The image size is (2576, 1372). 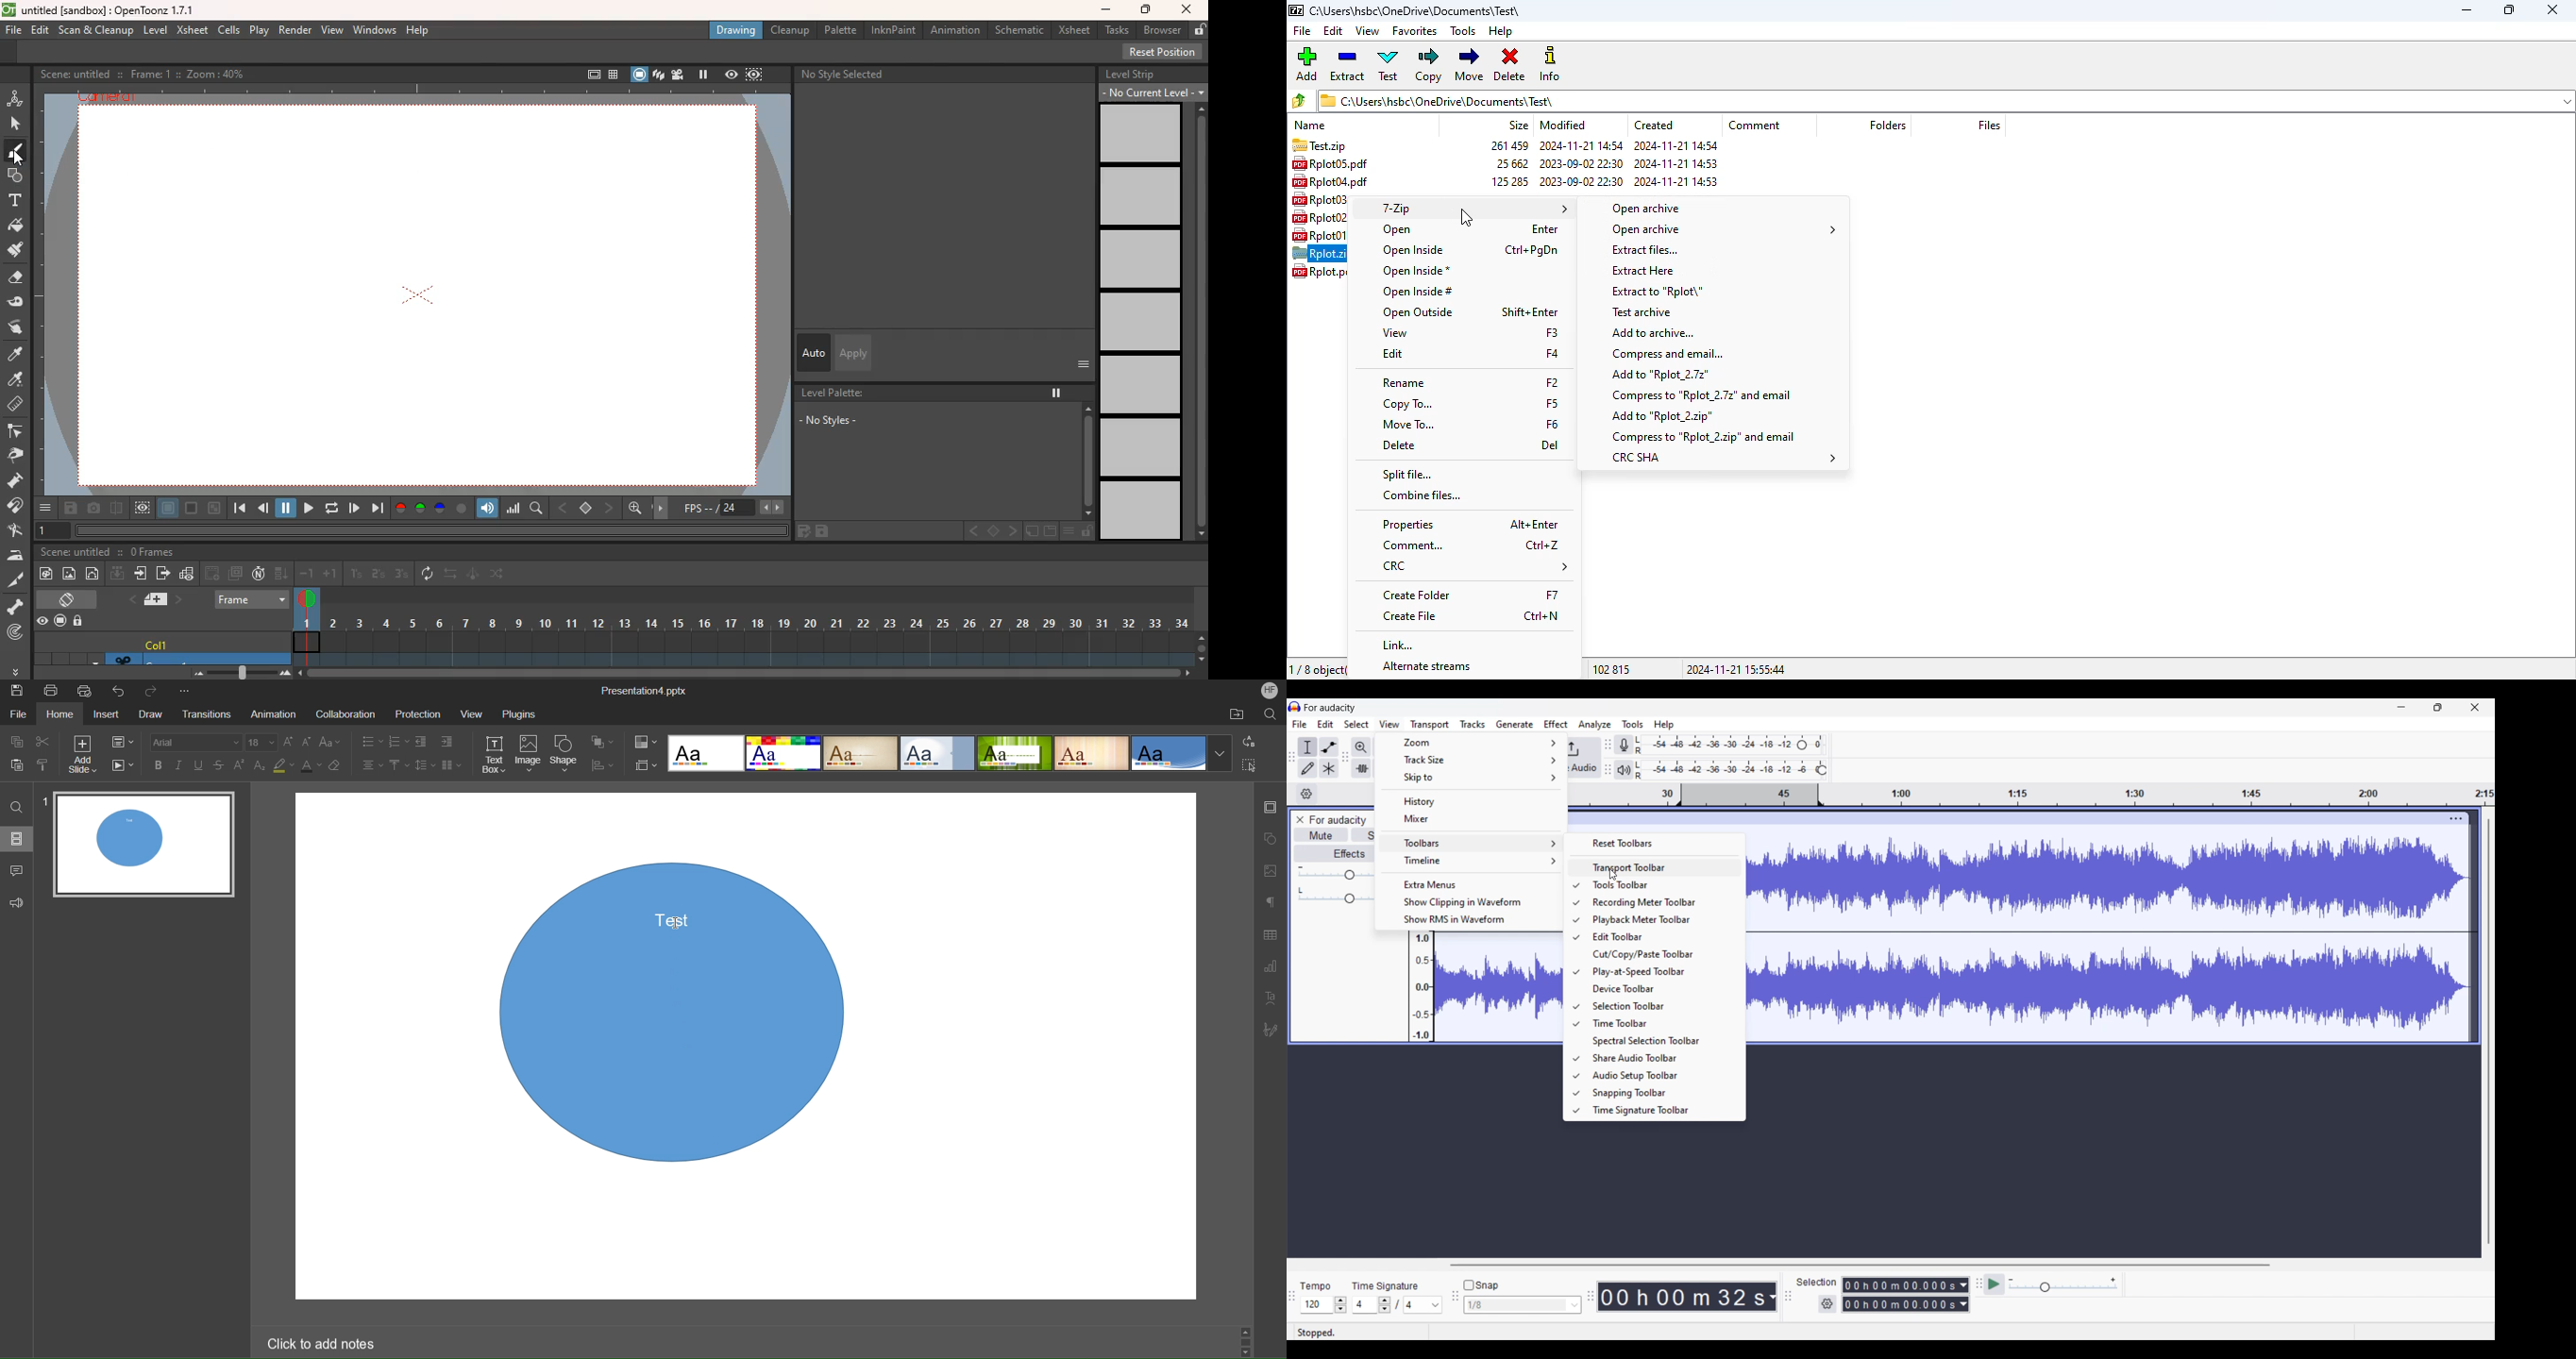 I want to click on Edit toolbar, so click(x=1660, y=937).